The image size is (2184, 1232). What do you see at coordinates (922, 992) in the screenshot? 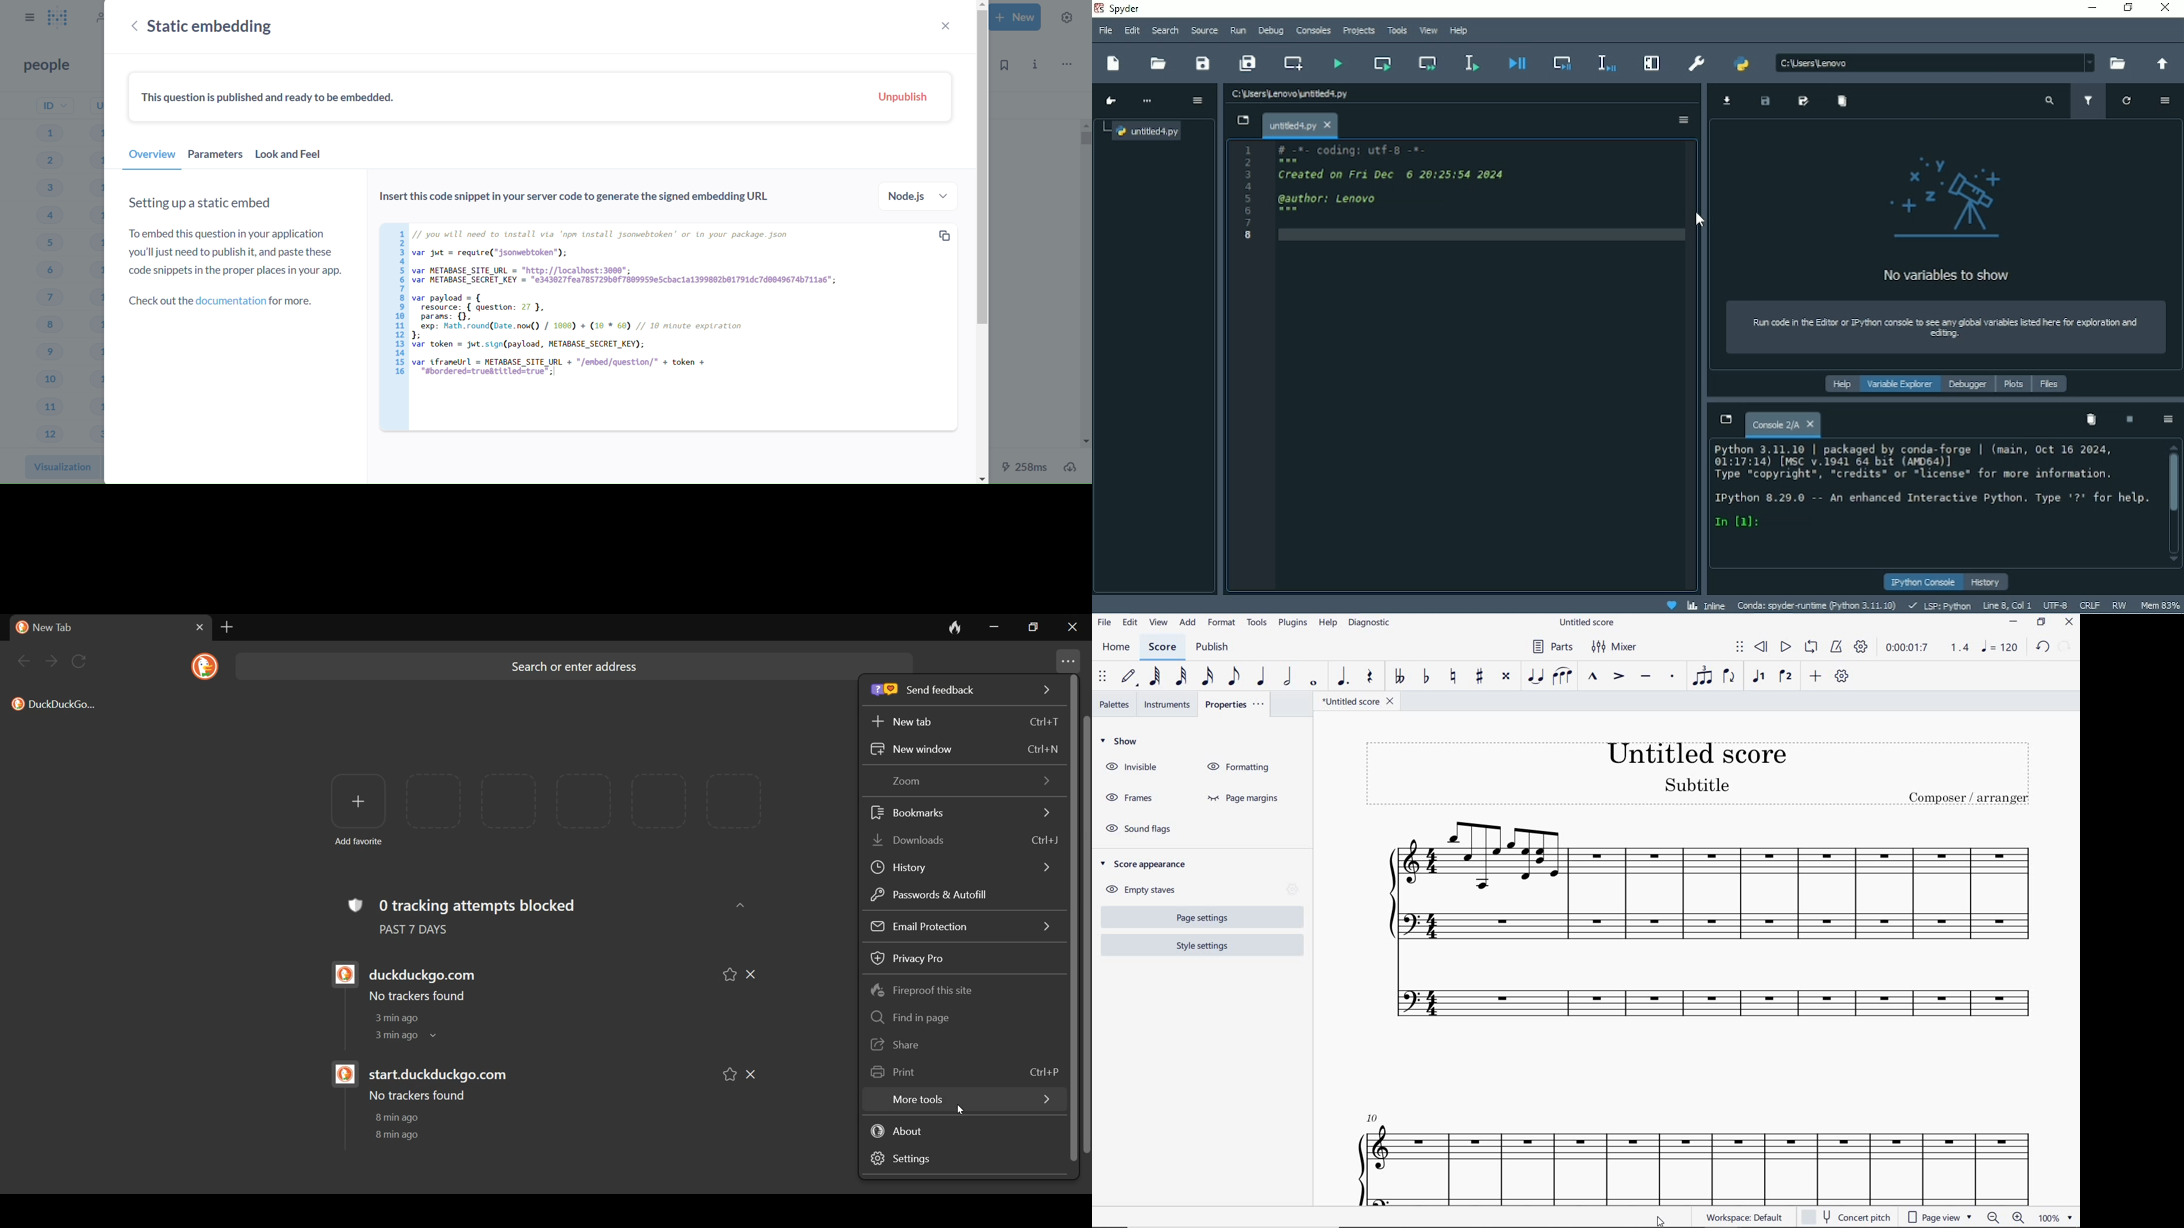
I see `Fireproof this site` at bounding box center [922, 992].